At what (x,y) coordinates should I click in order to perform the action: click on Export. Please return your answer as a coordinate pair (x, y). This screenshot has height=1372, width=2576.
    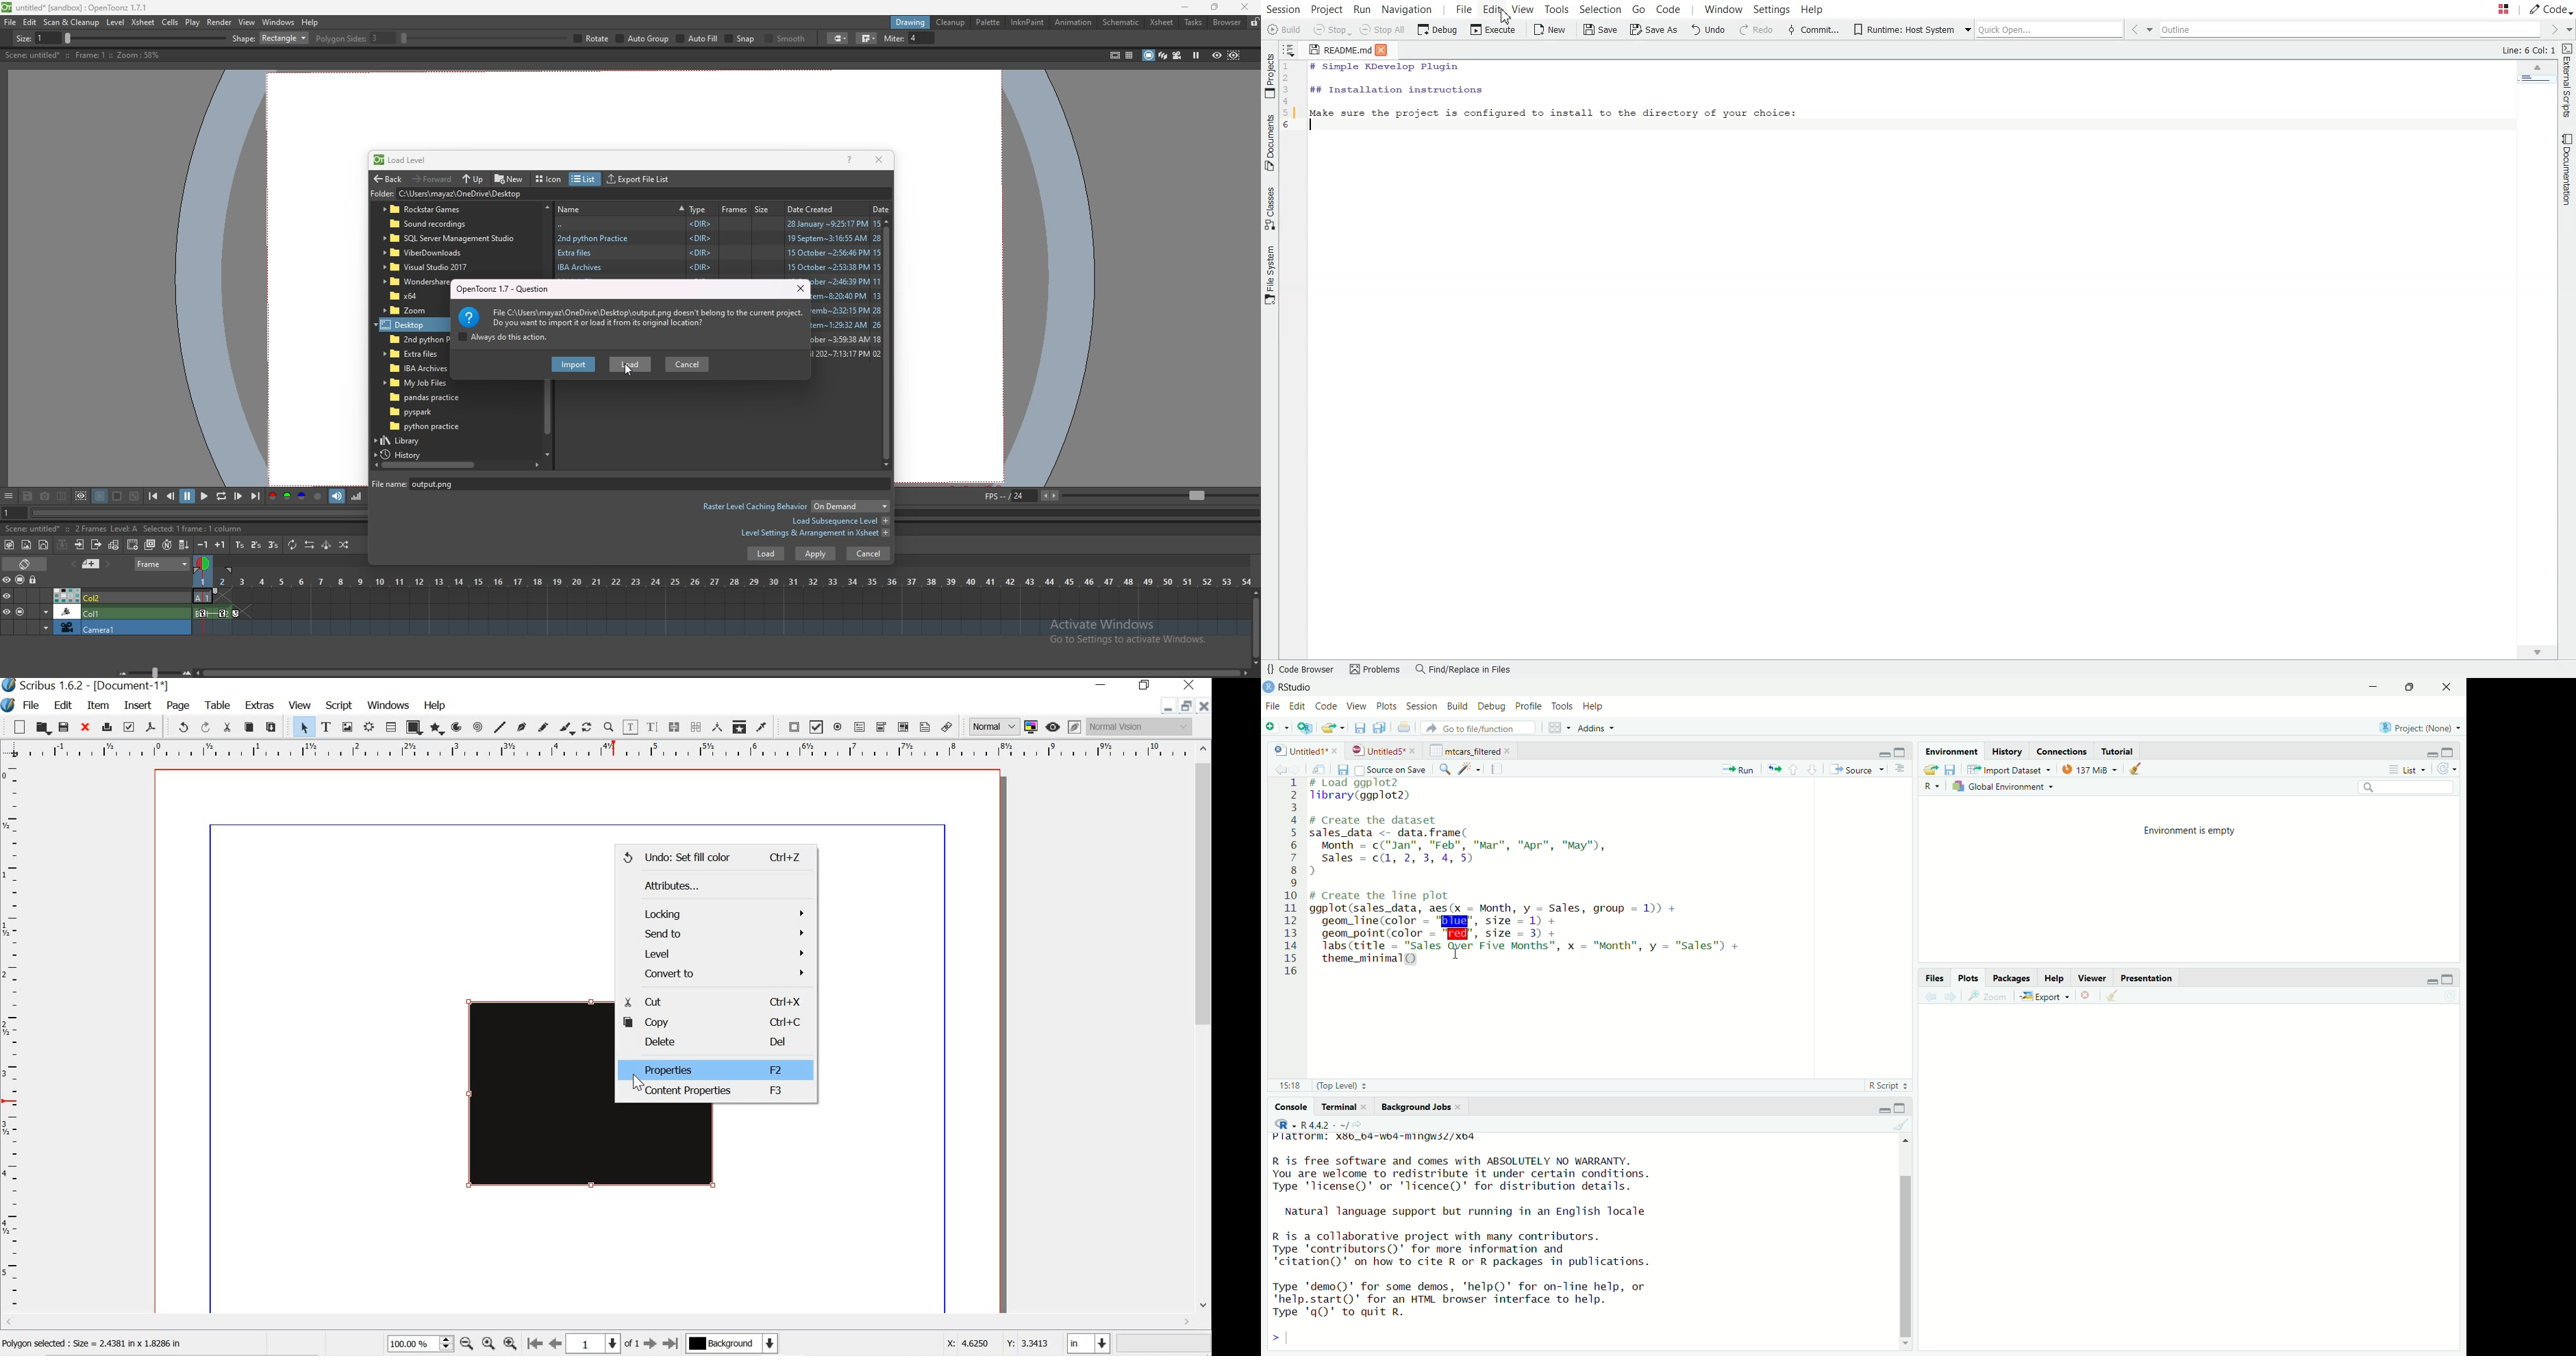
    Looking at the image, I should click on (2044, 997).